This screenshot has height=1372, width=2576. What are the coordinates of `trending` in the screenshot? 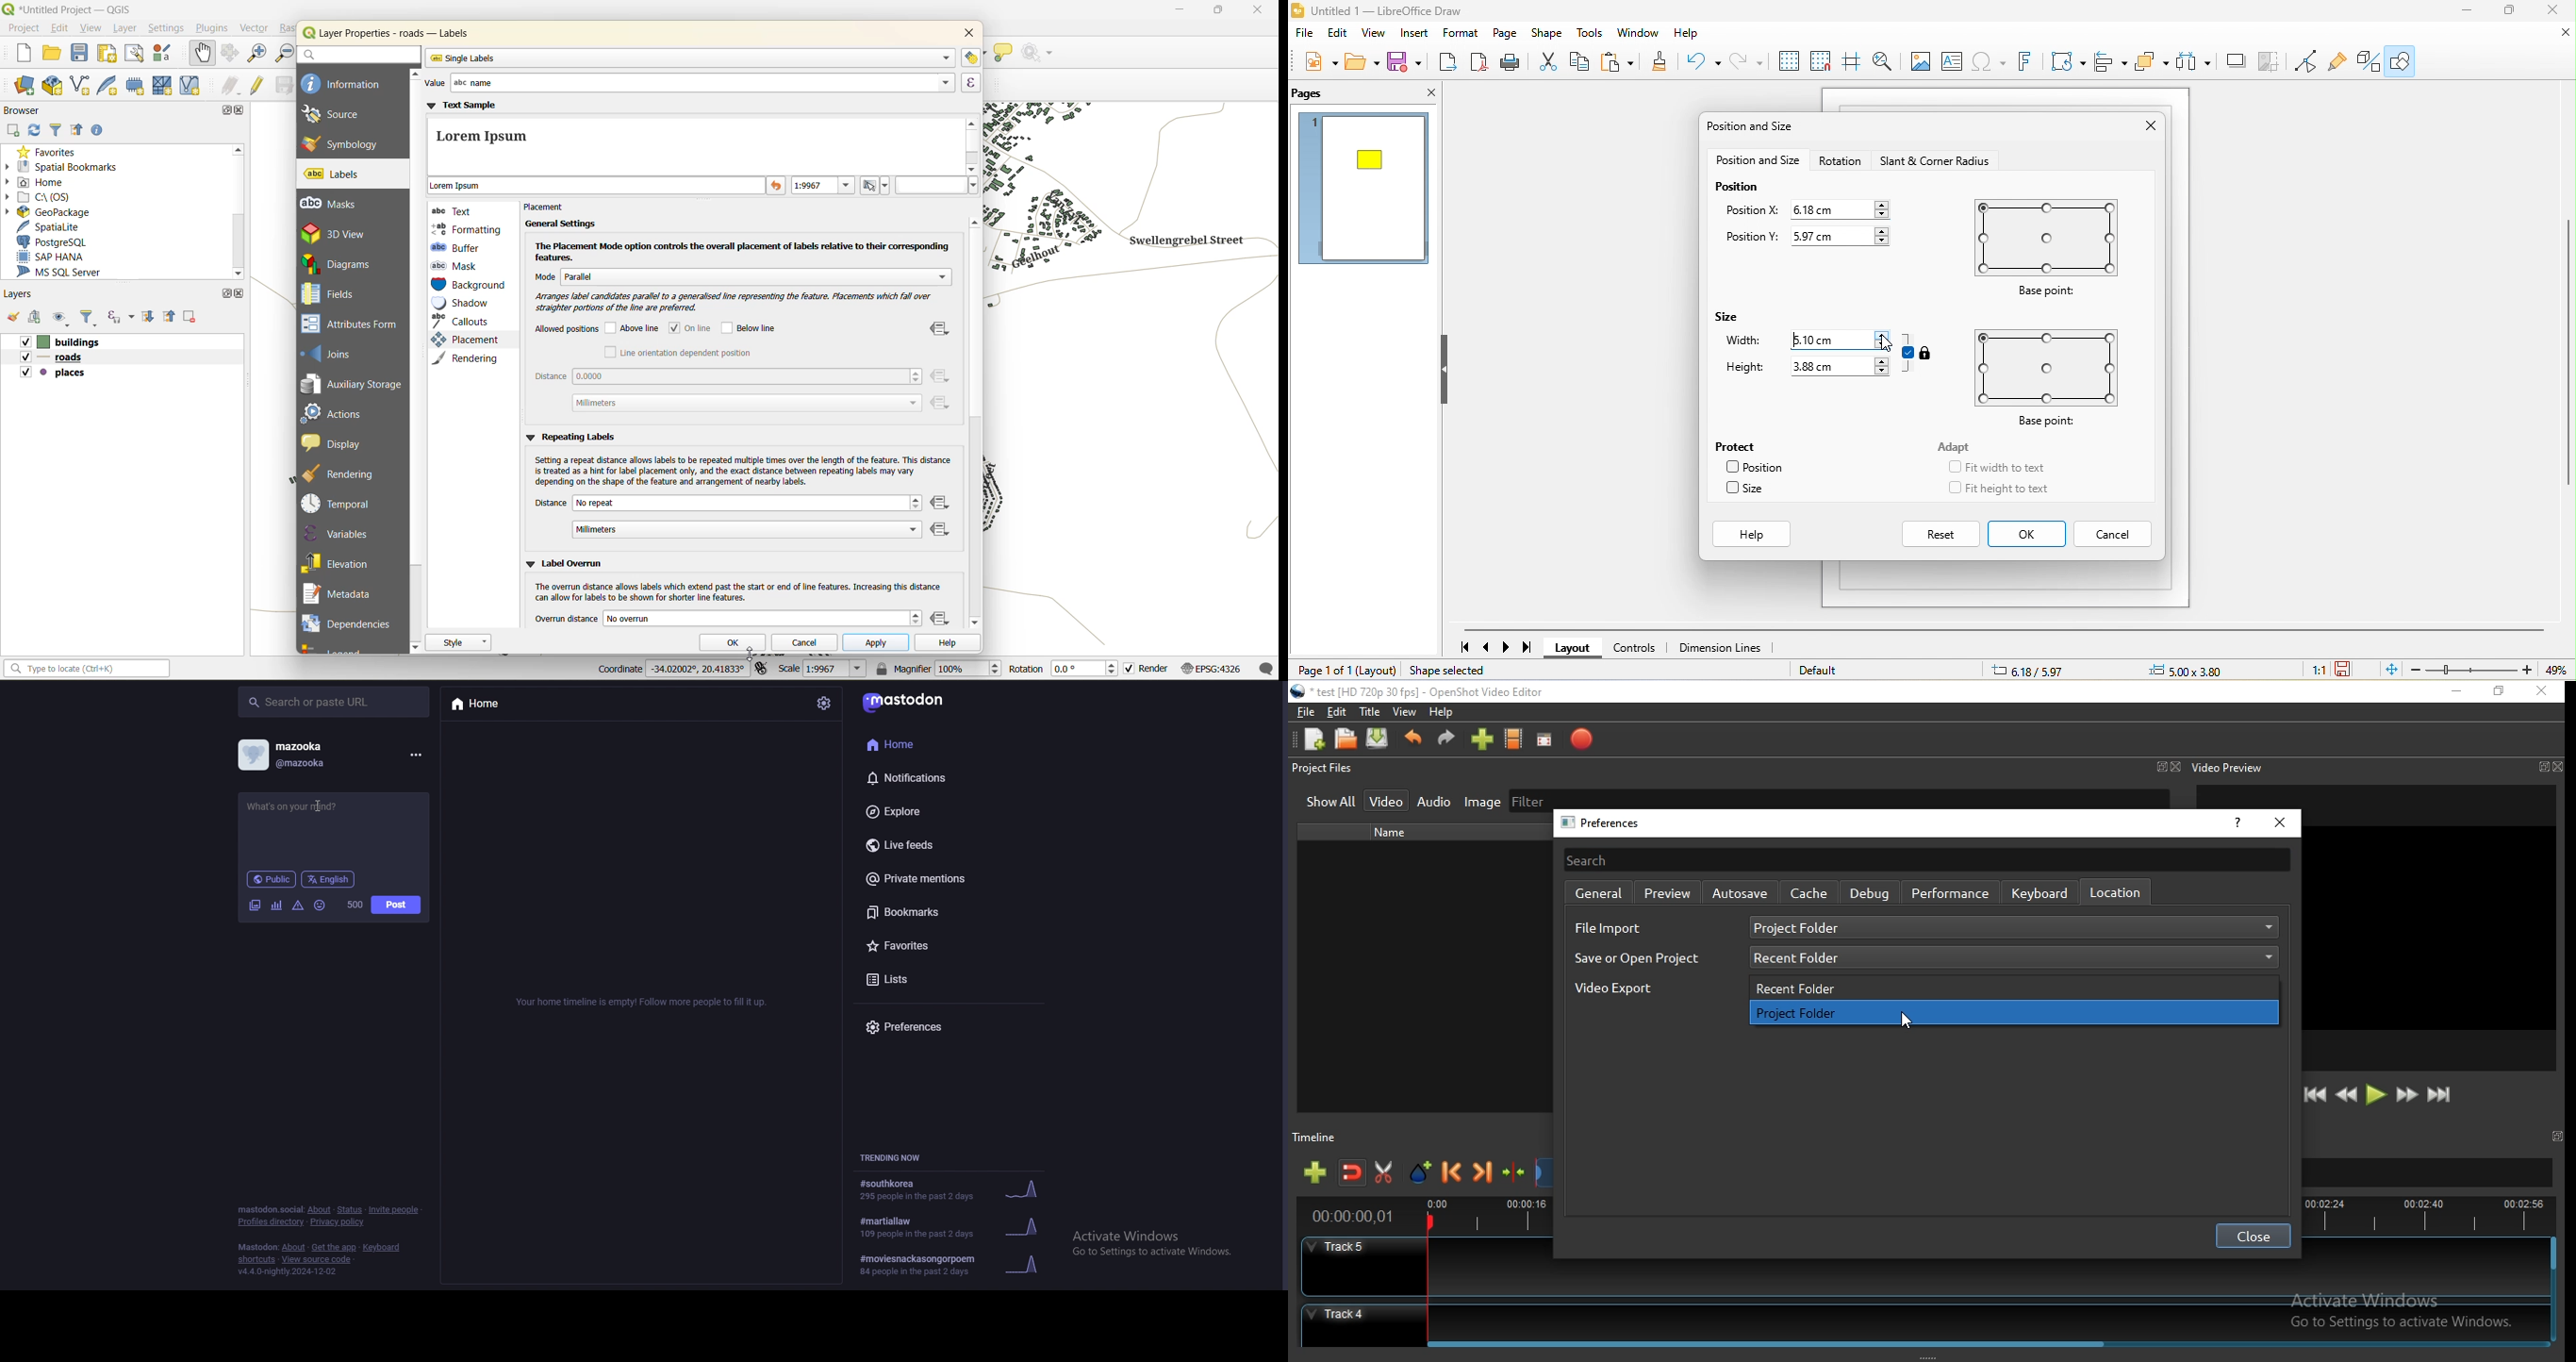 It's located at (955, 1227).